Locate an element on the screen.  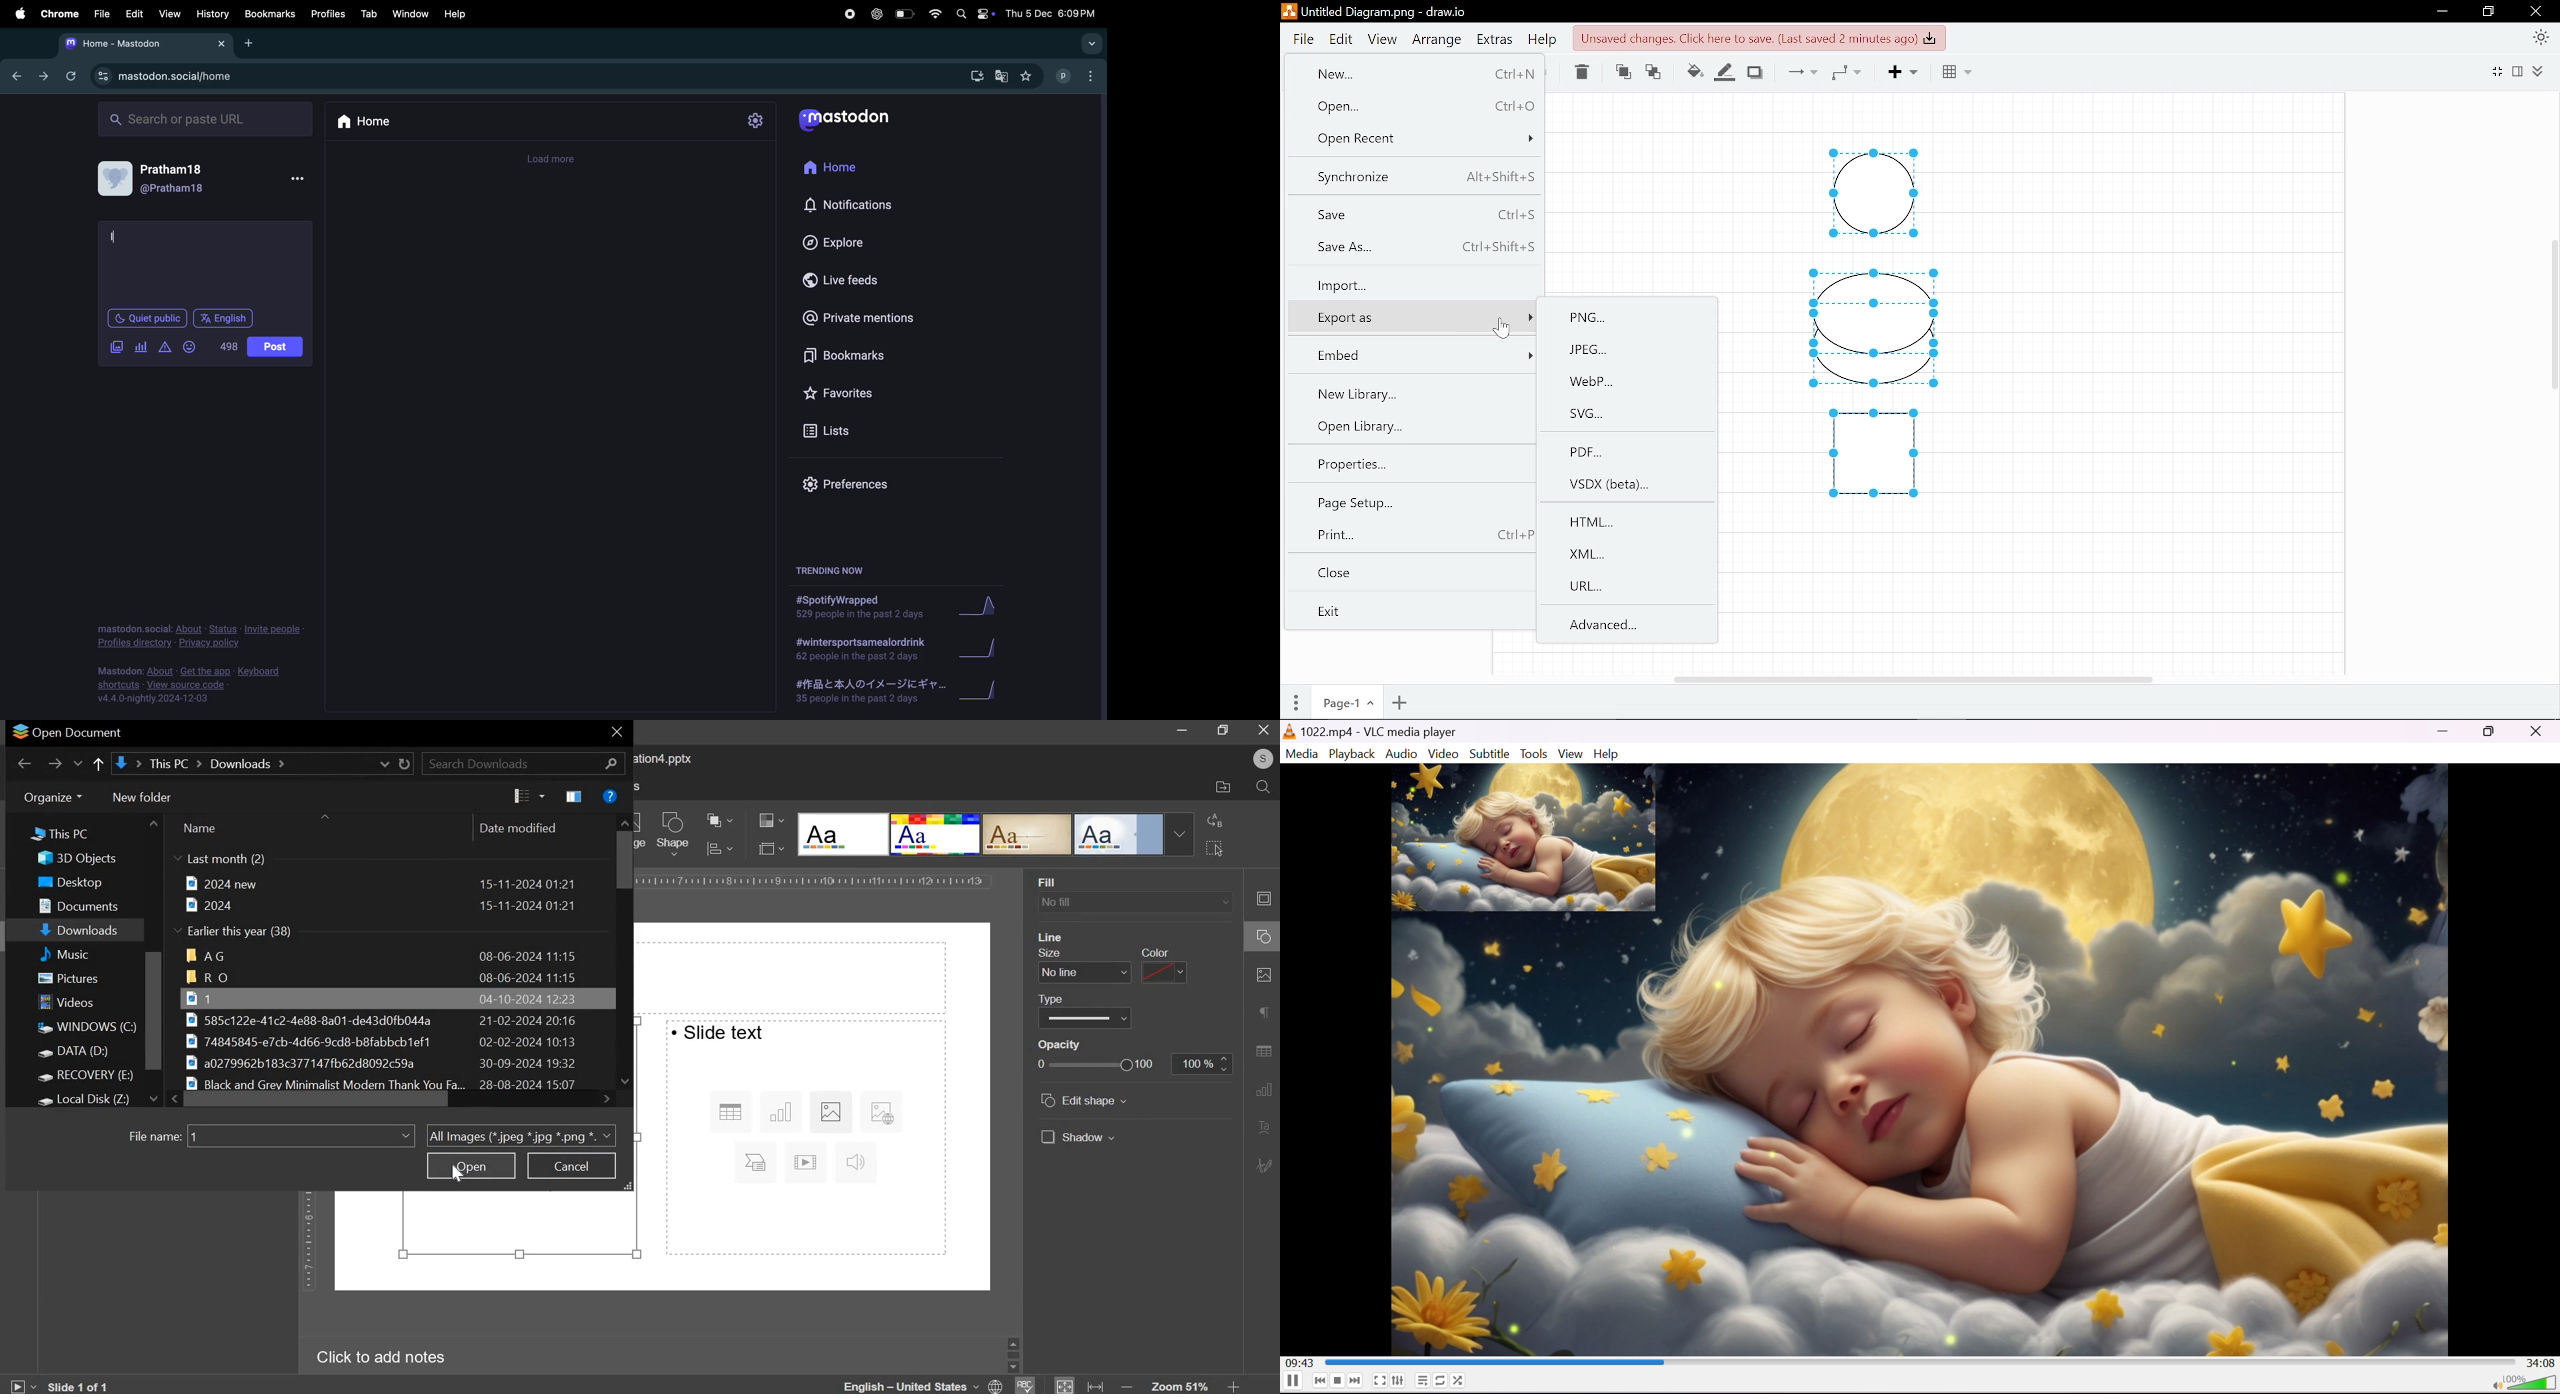
Vertical cursor is located at coordinates (2552, 316).